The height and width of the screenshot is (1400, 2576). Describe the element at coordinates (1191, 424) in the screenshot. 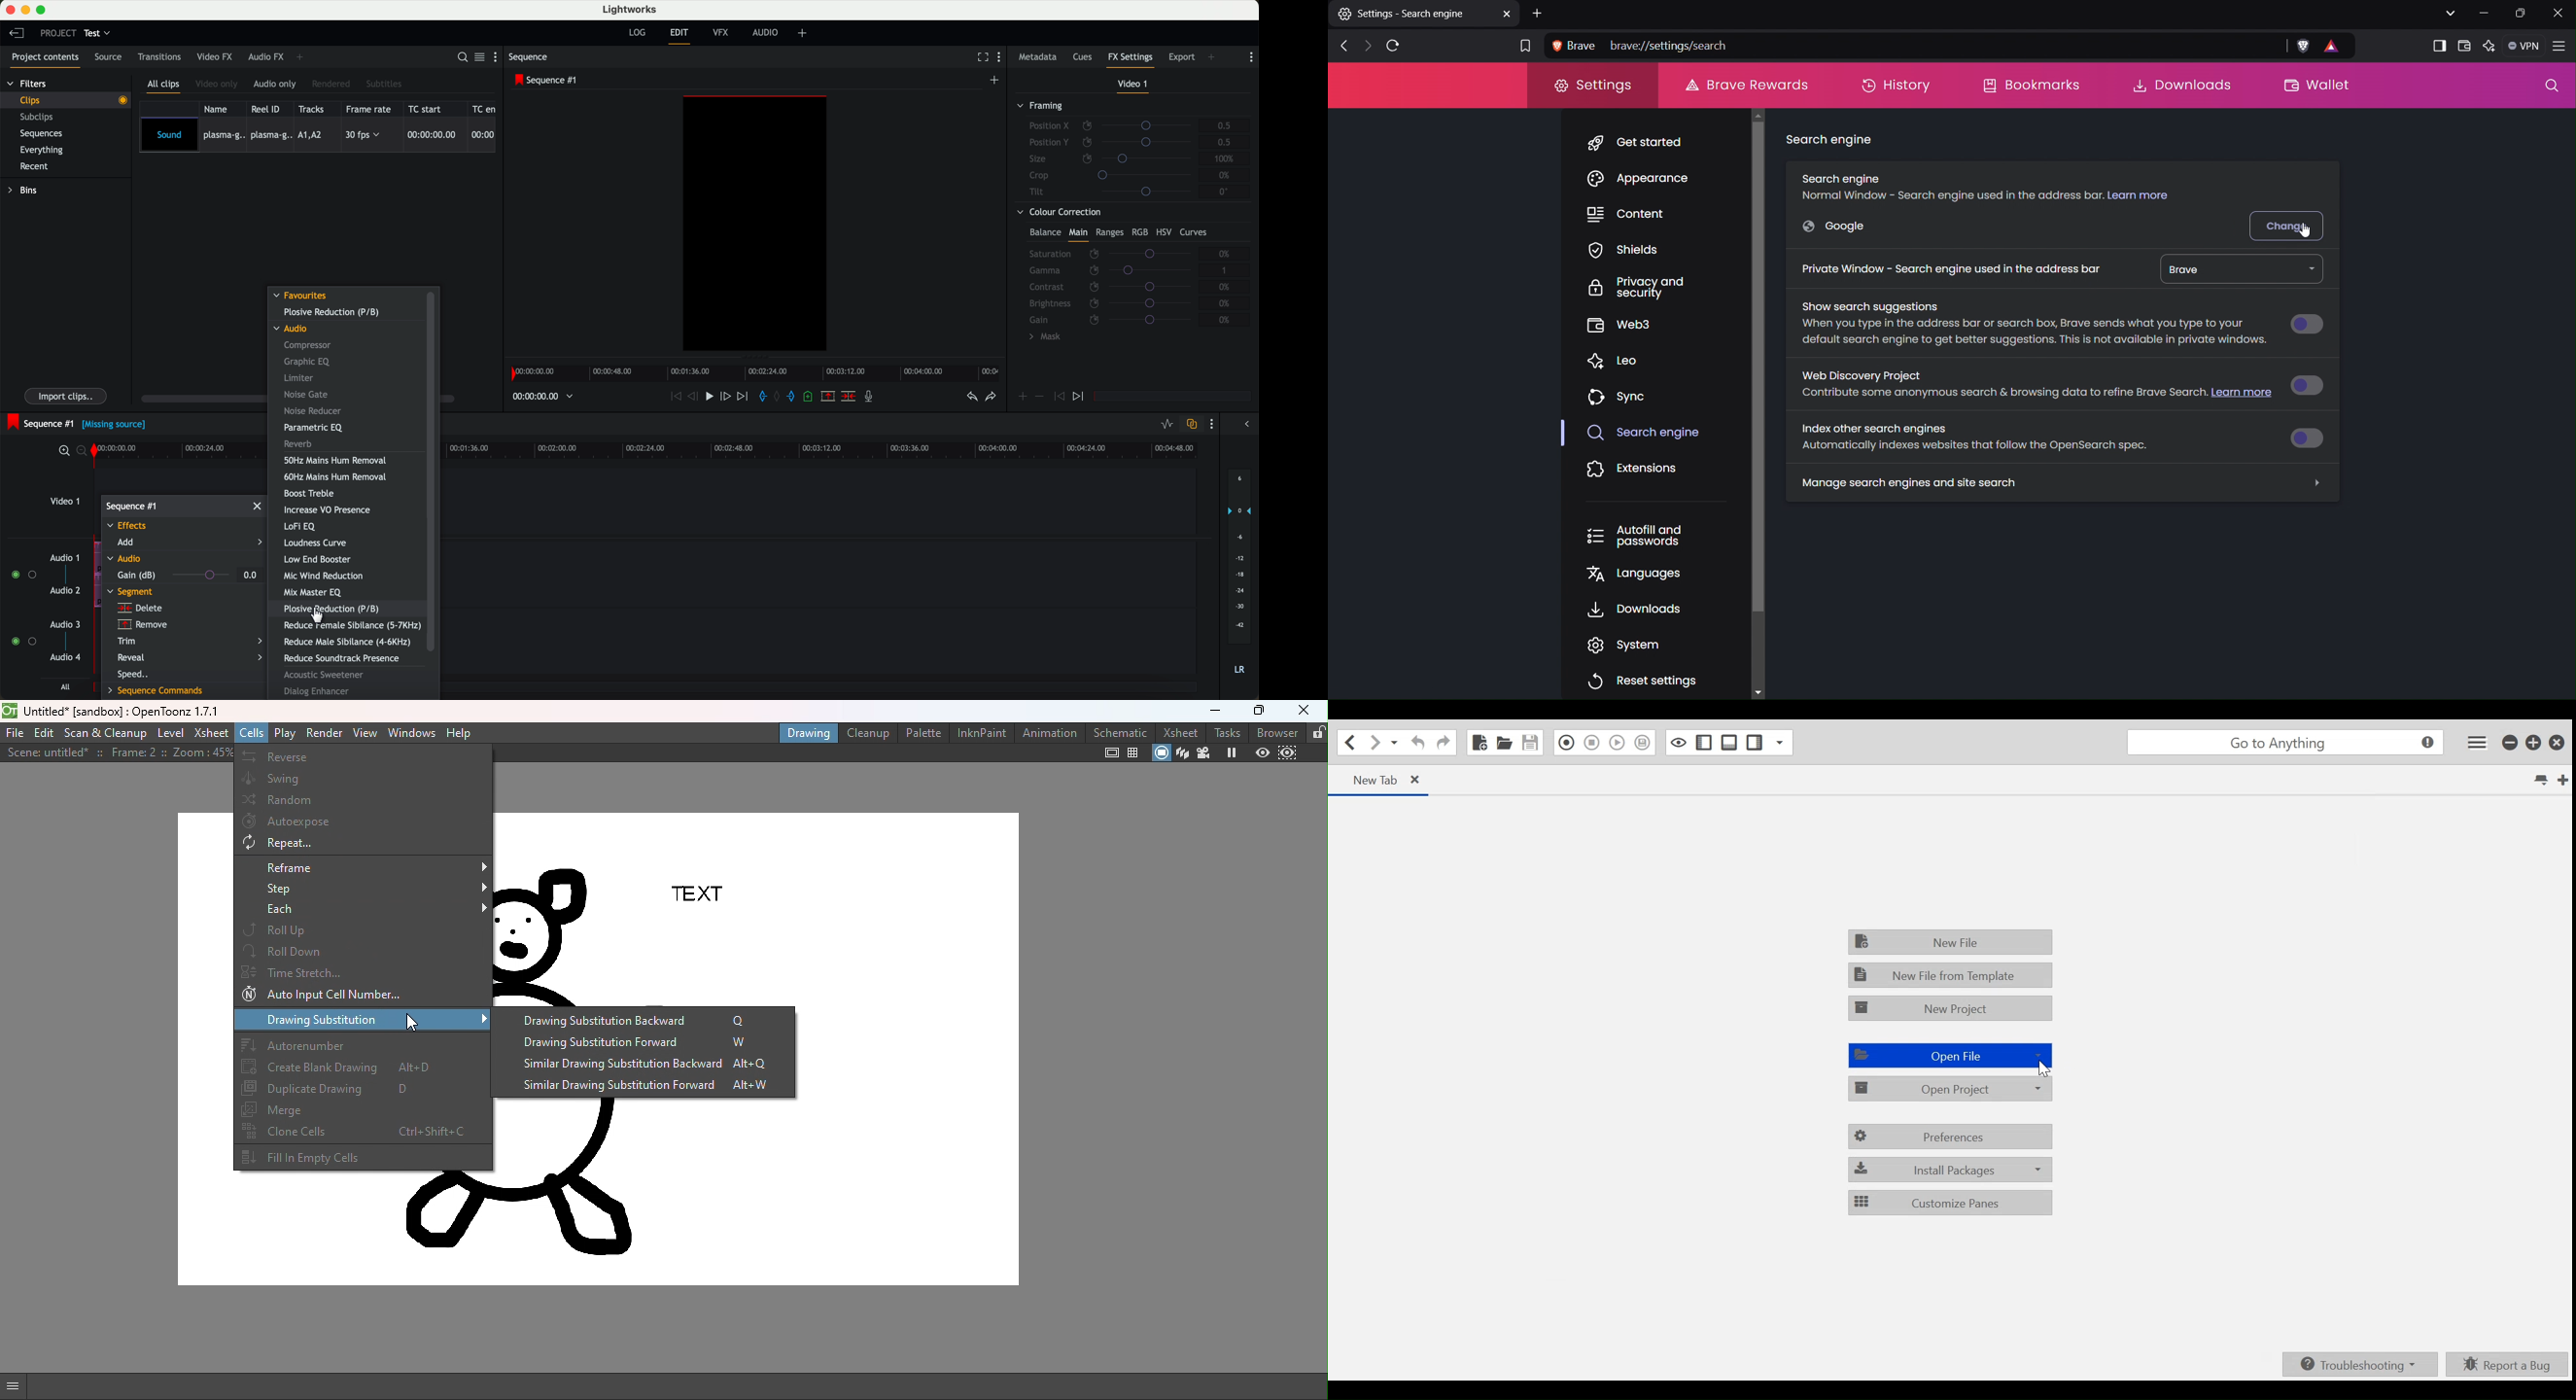

I see `toggle auto track sync` at that location.